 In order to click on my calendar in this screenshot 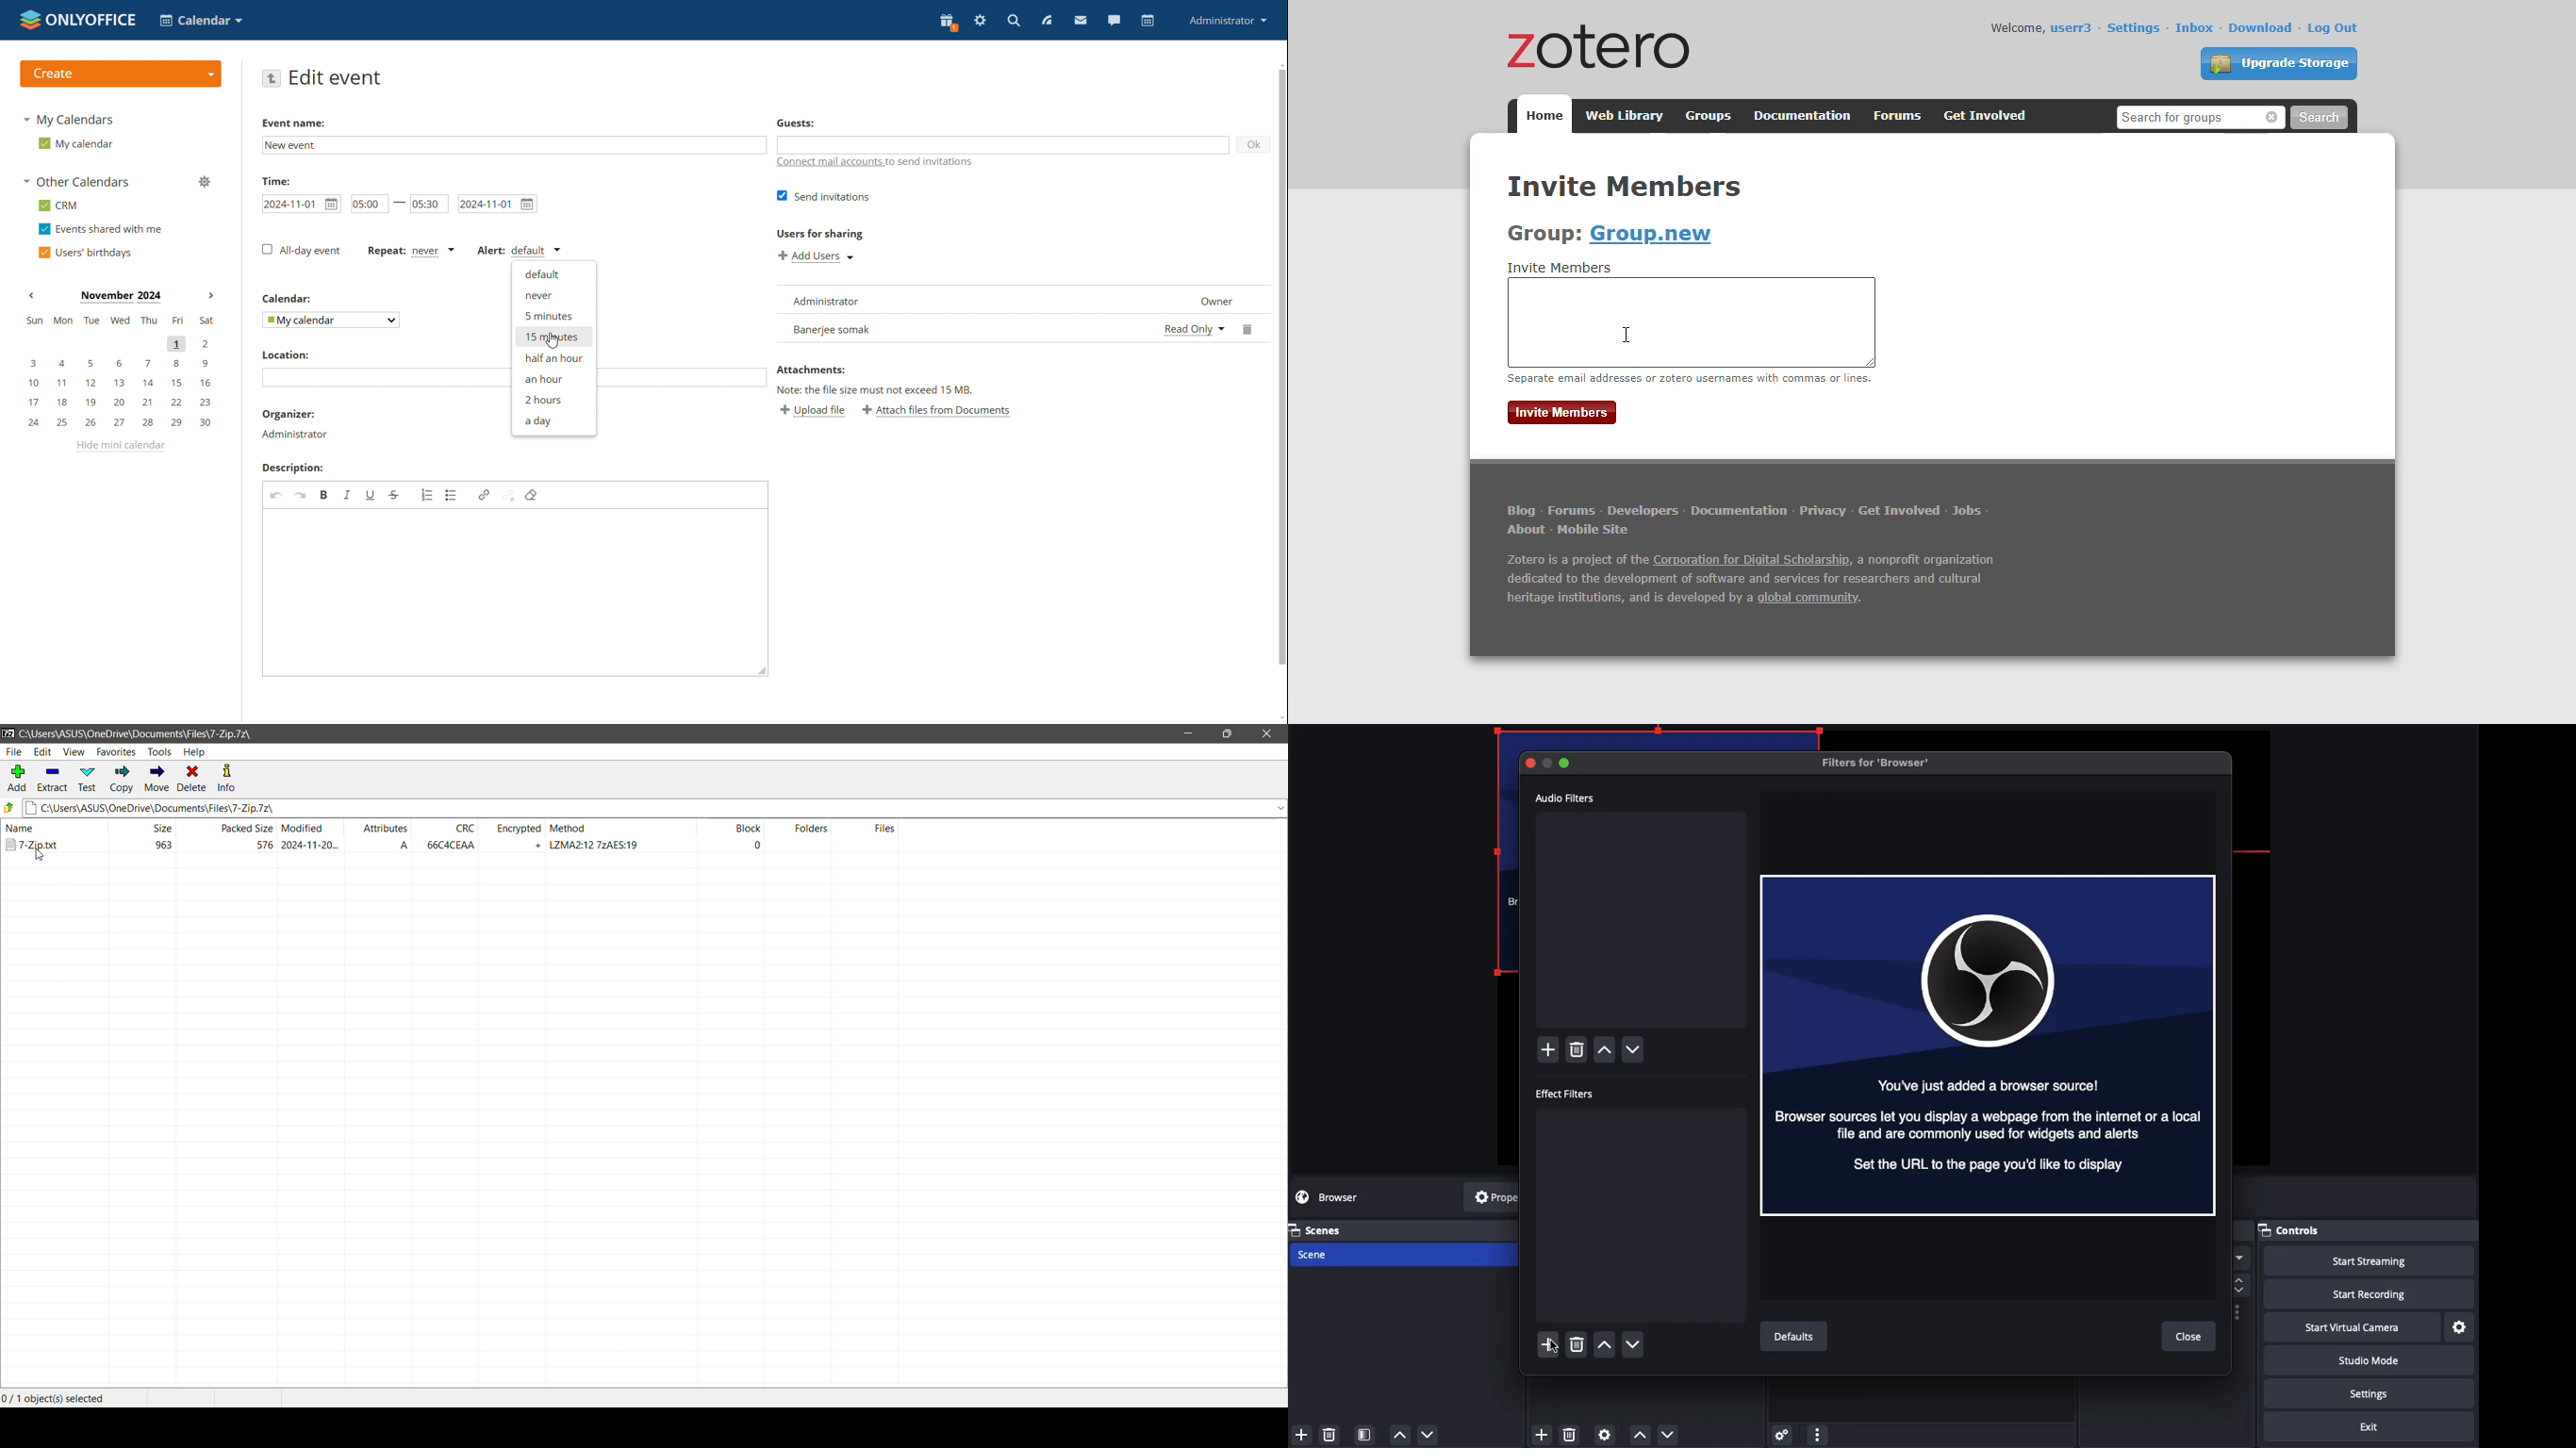, I will do `click(78, 145)`.